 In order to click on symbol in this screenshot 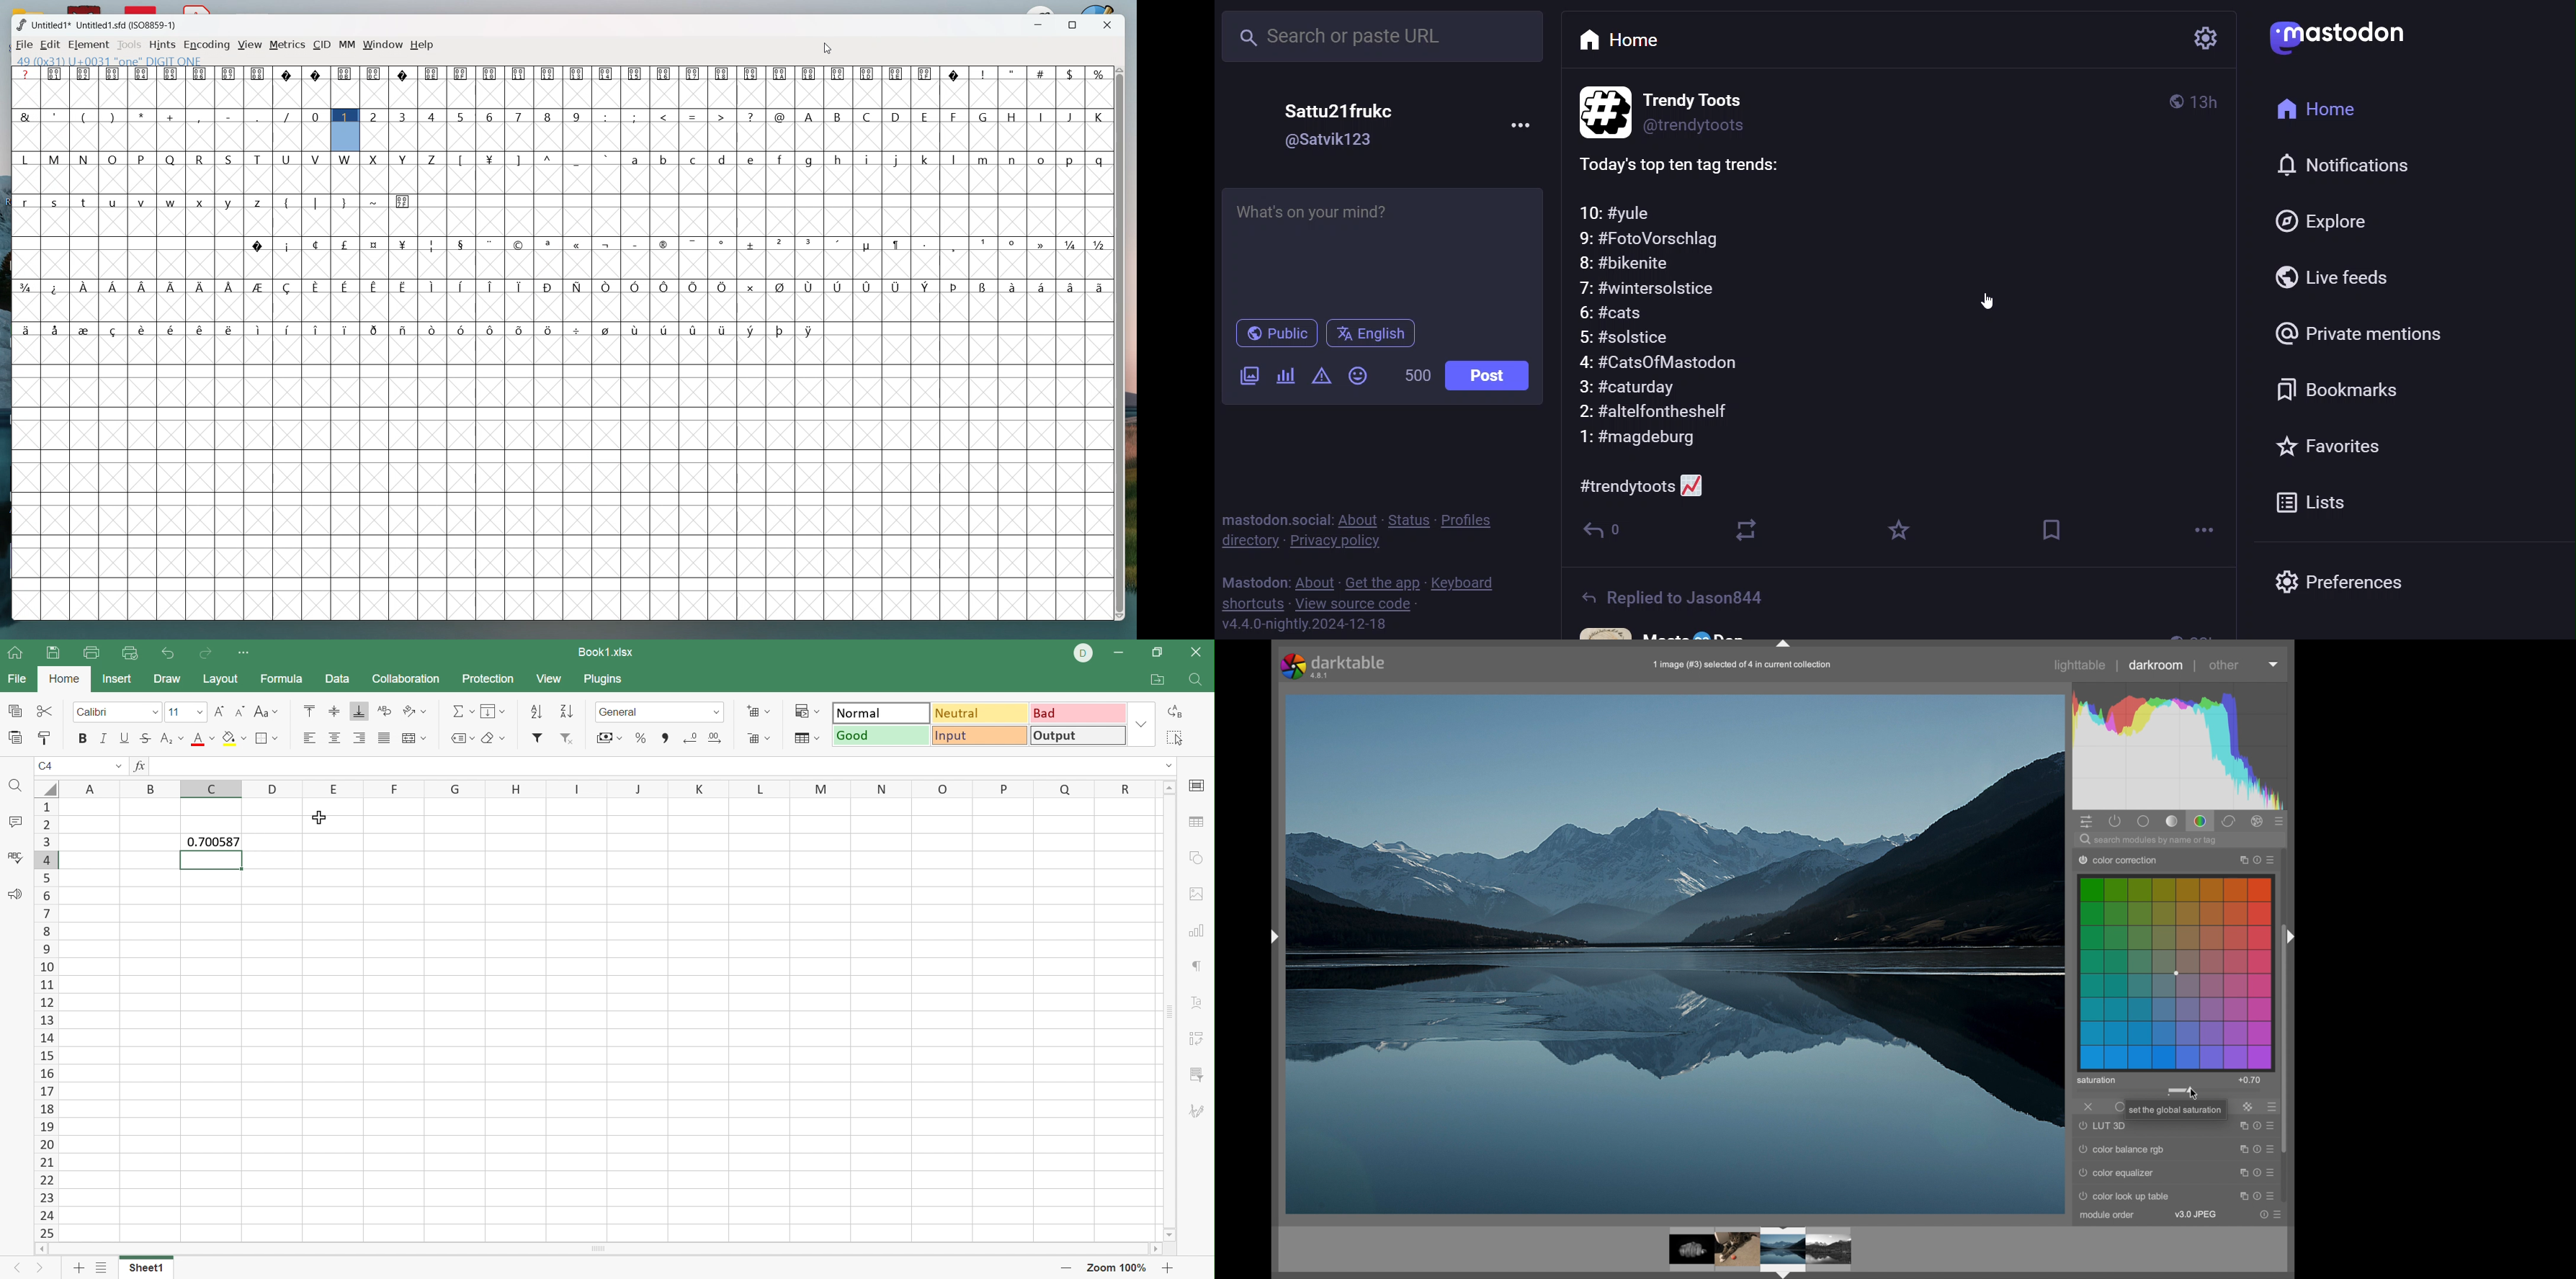, I will do `click(987, 245)`.